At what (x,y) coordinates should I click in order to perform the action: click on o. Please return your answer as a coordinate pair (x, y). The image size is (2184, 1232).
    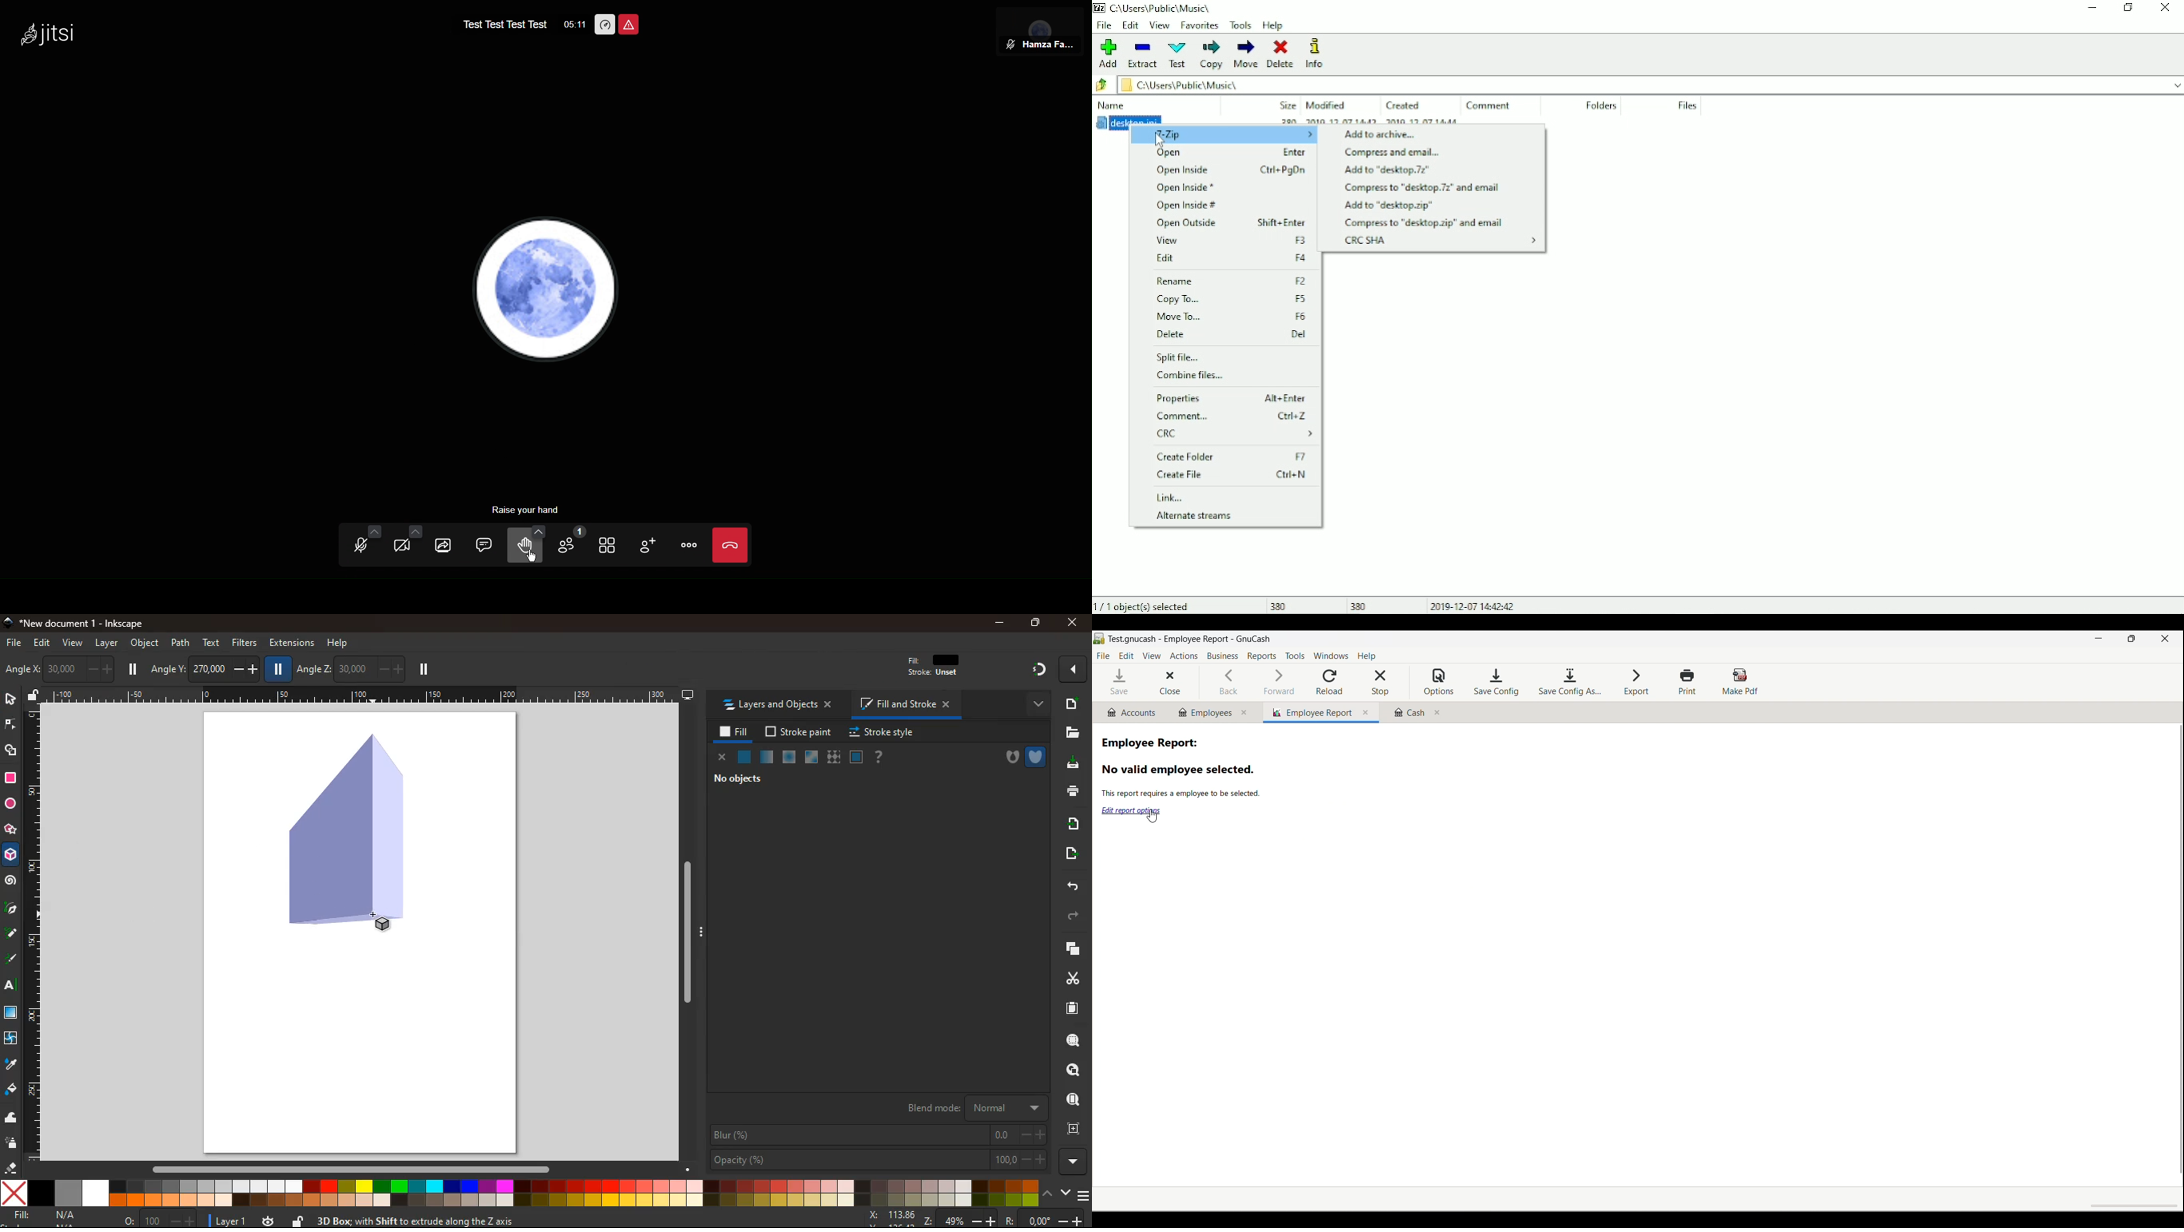
    Looking at the image, I should click on (157, 1220).